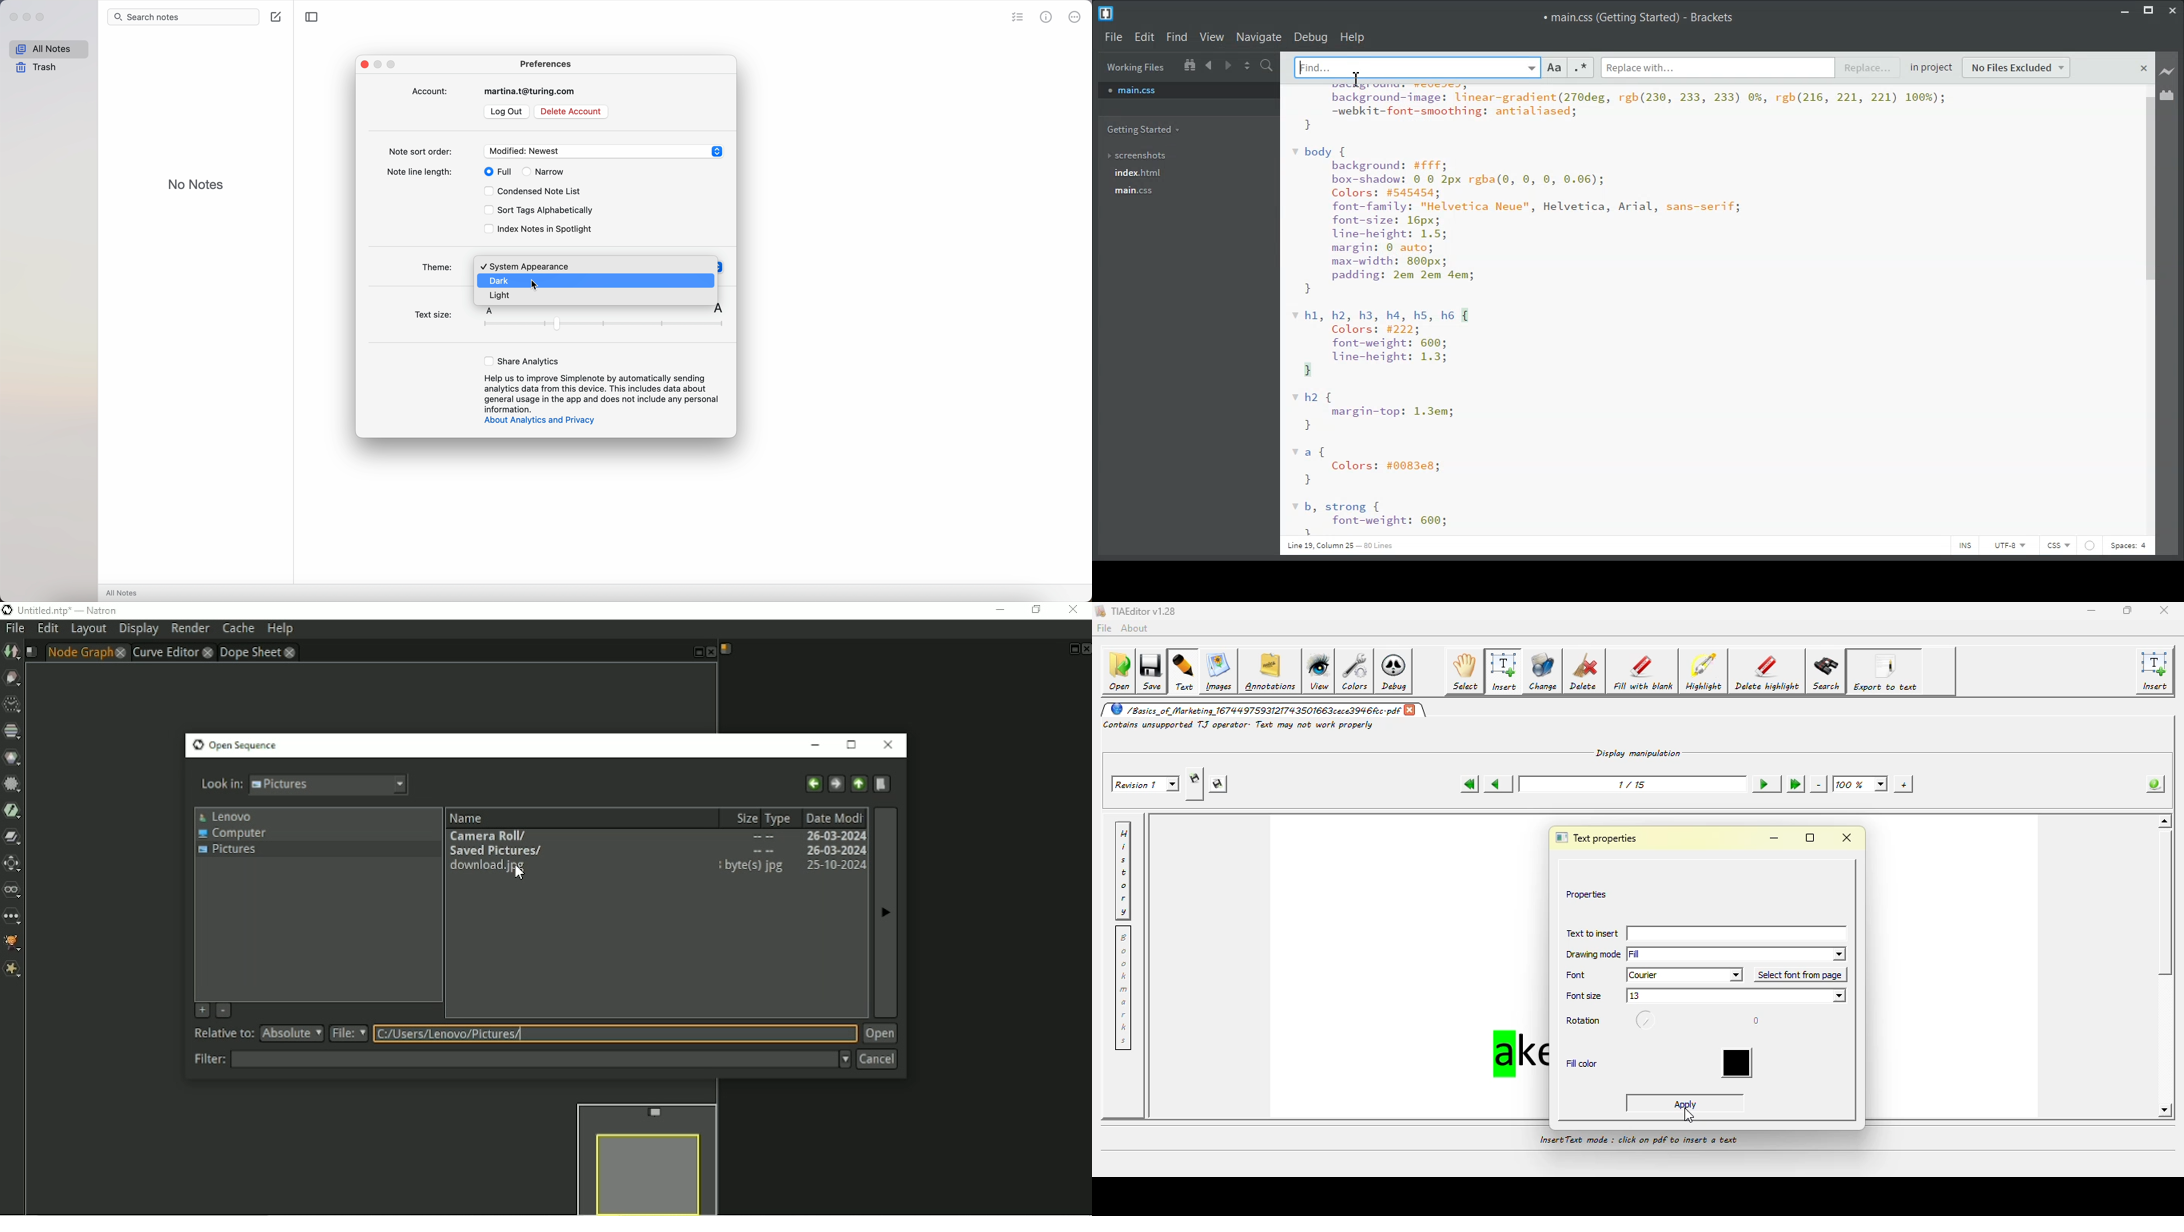 The image size is (2184, 1232). Describe the element at coordinates (536, 286) in the screenshot. I see `cursor` at that location.